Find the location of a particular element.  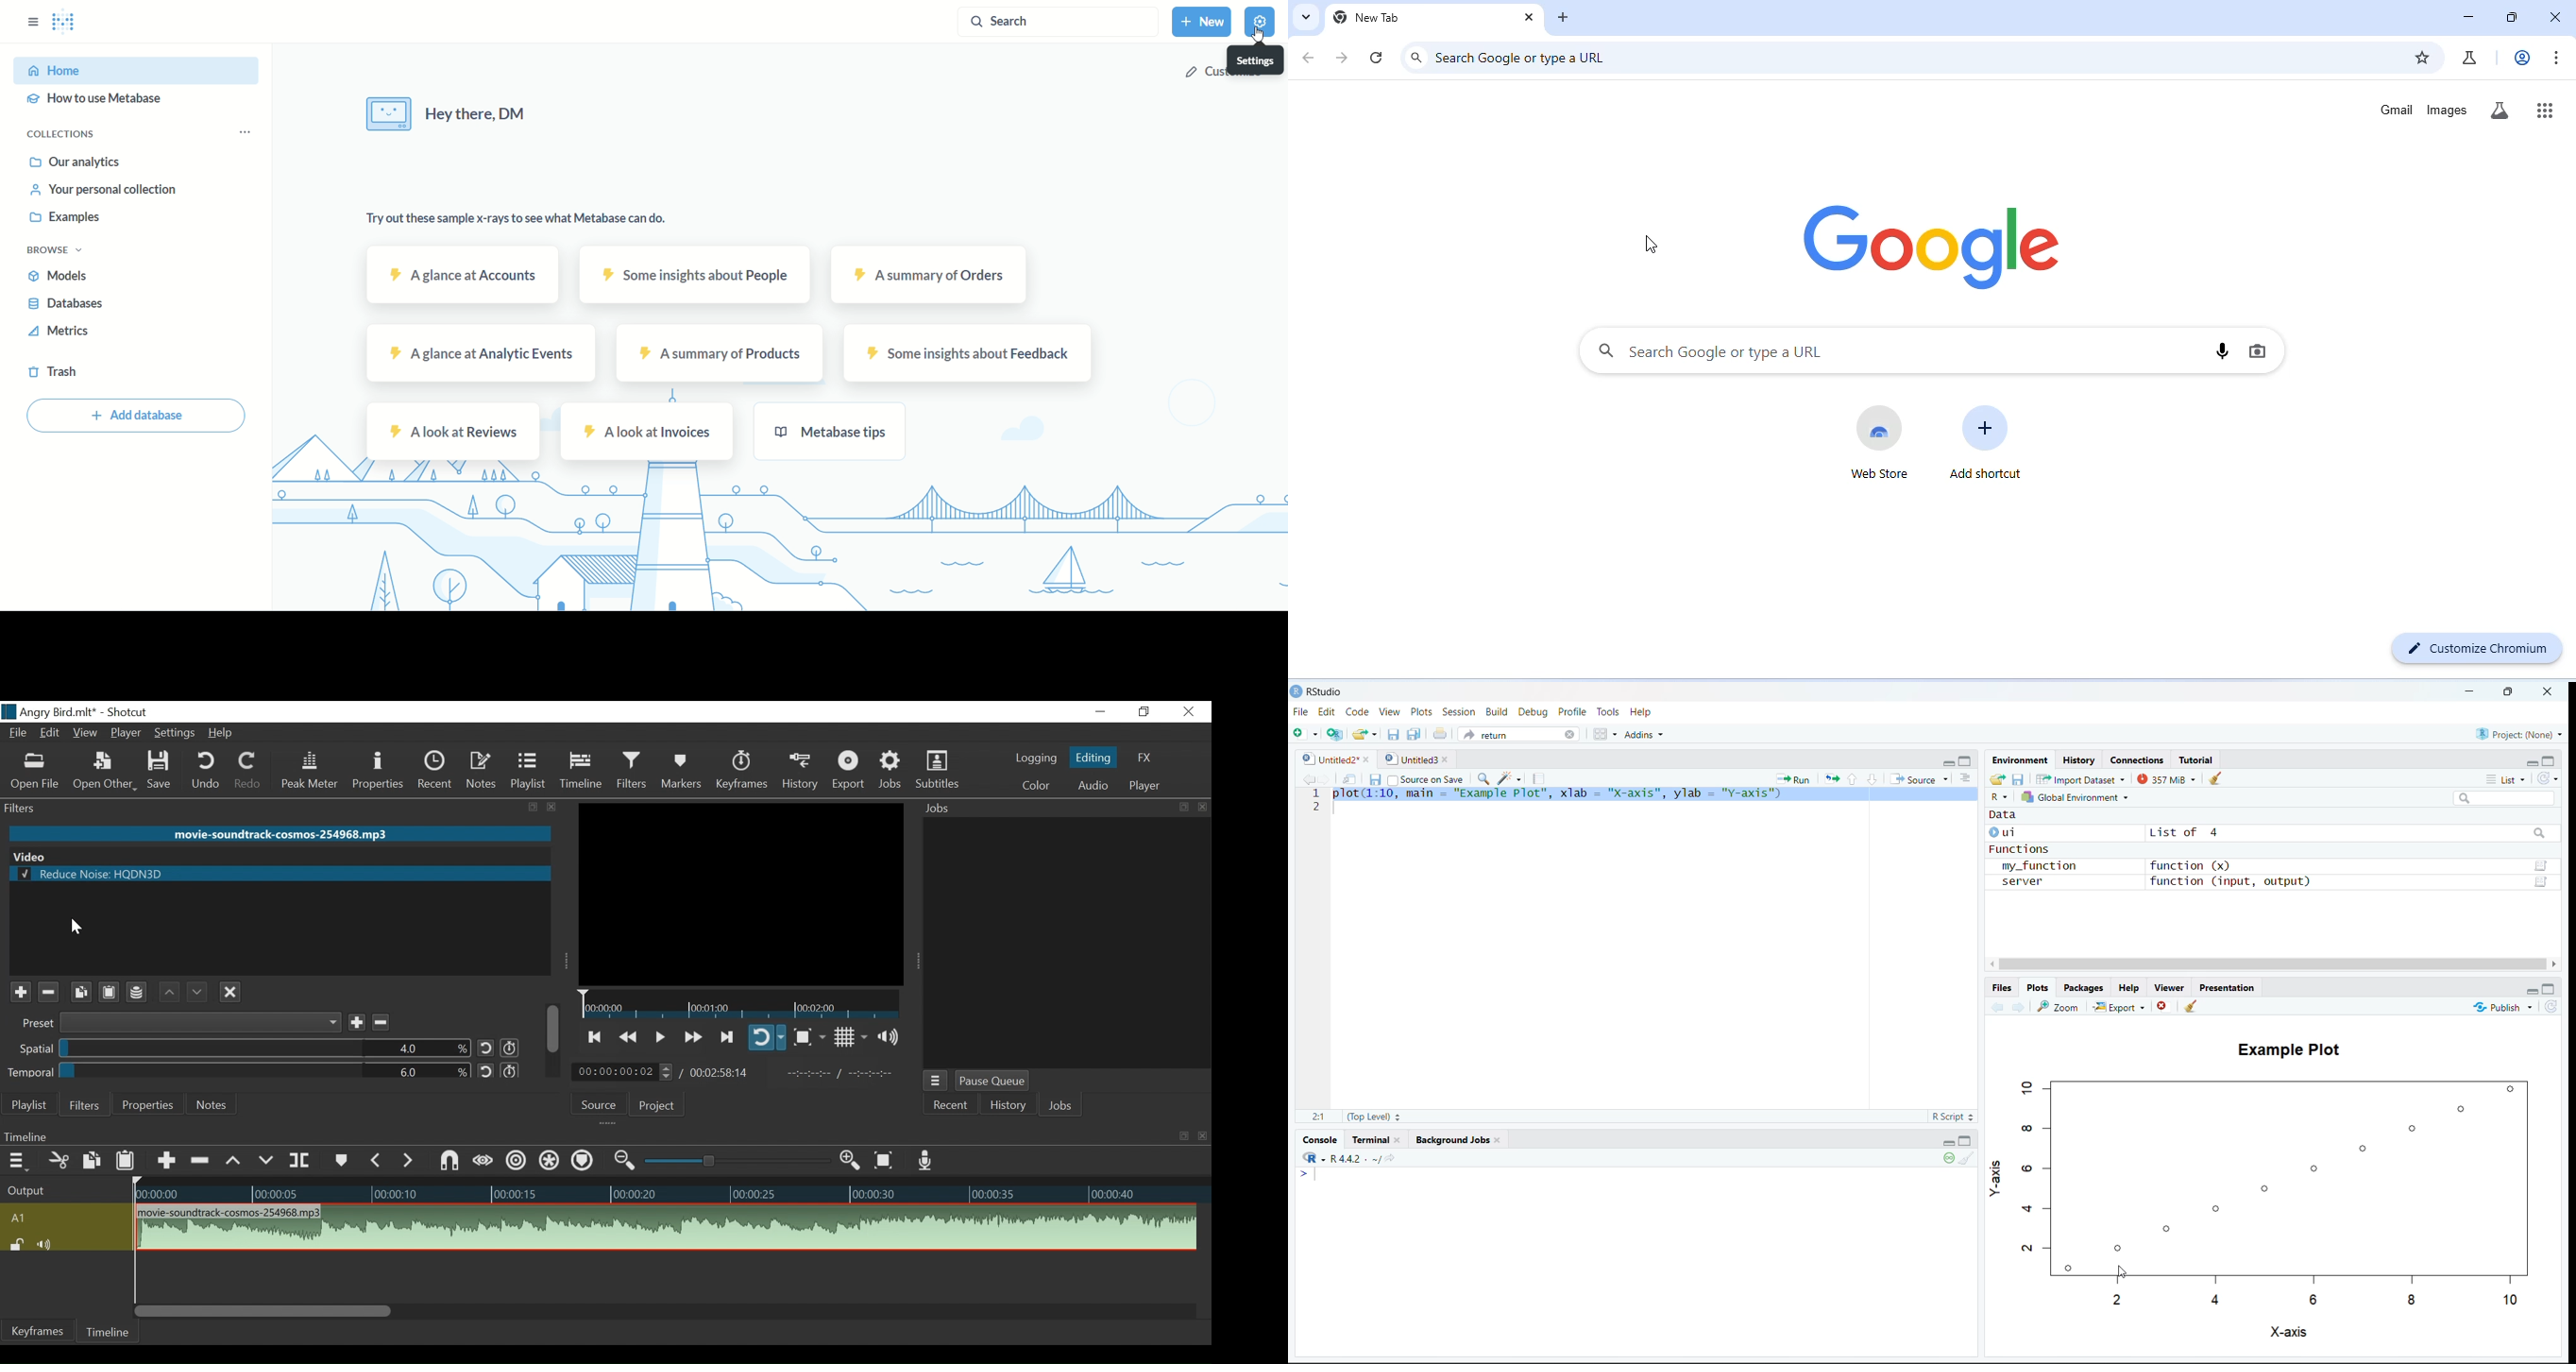

Show document outline (Ctrl + Shift + O) is located at coordinates (1964, 777).